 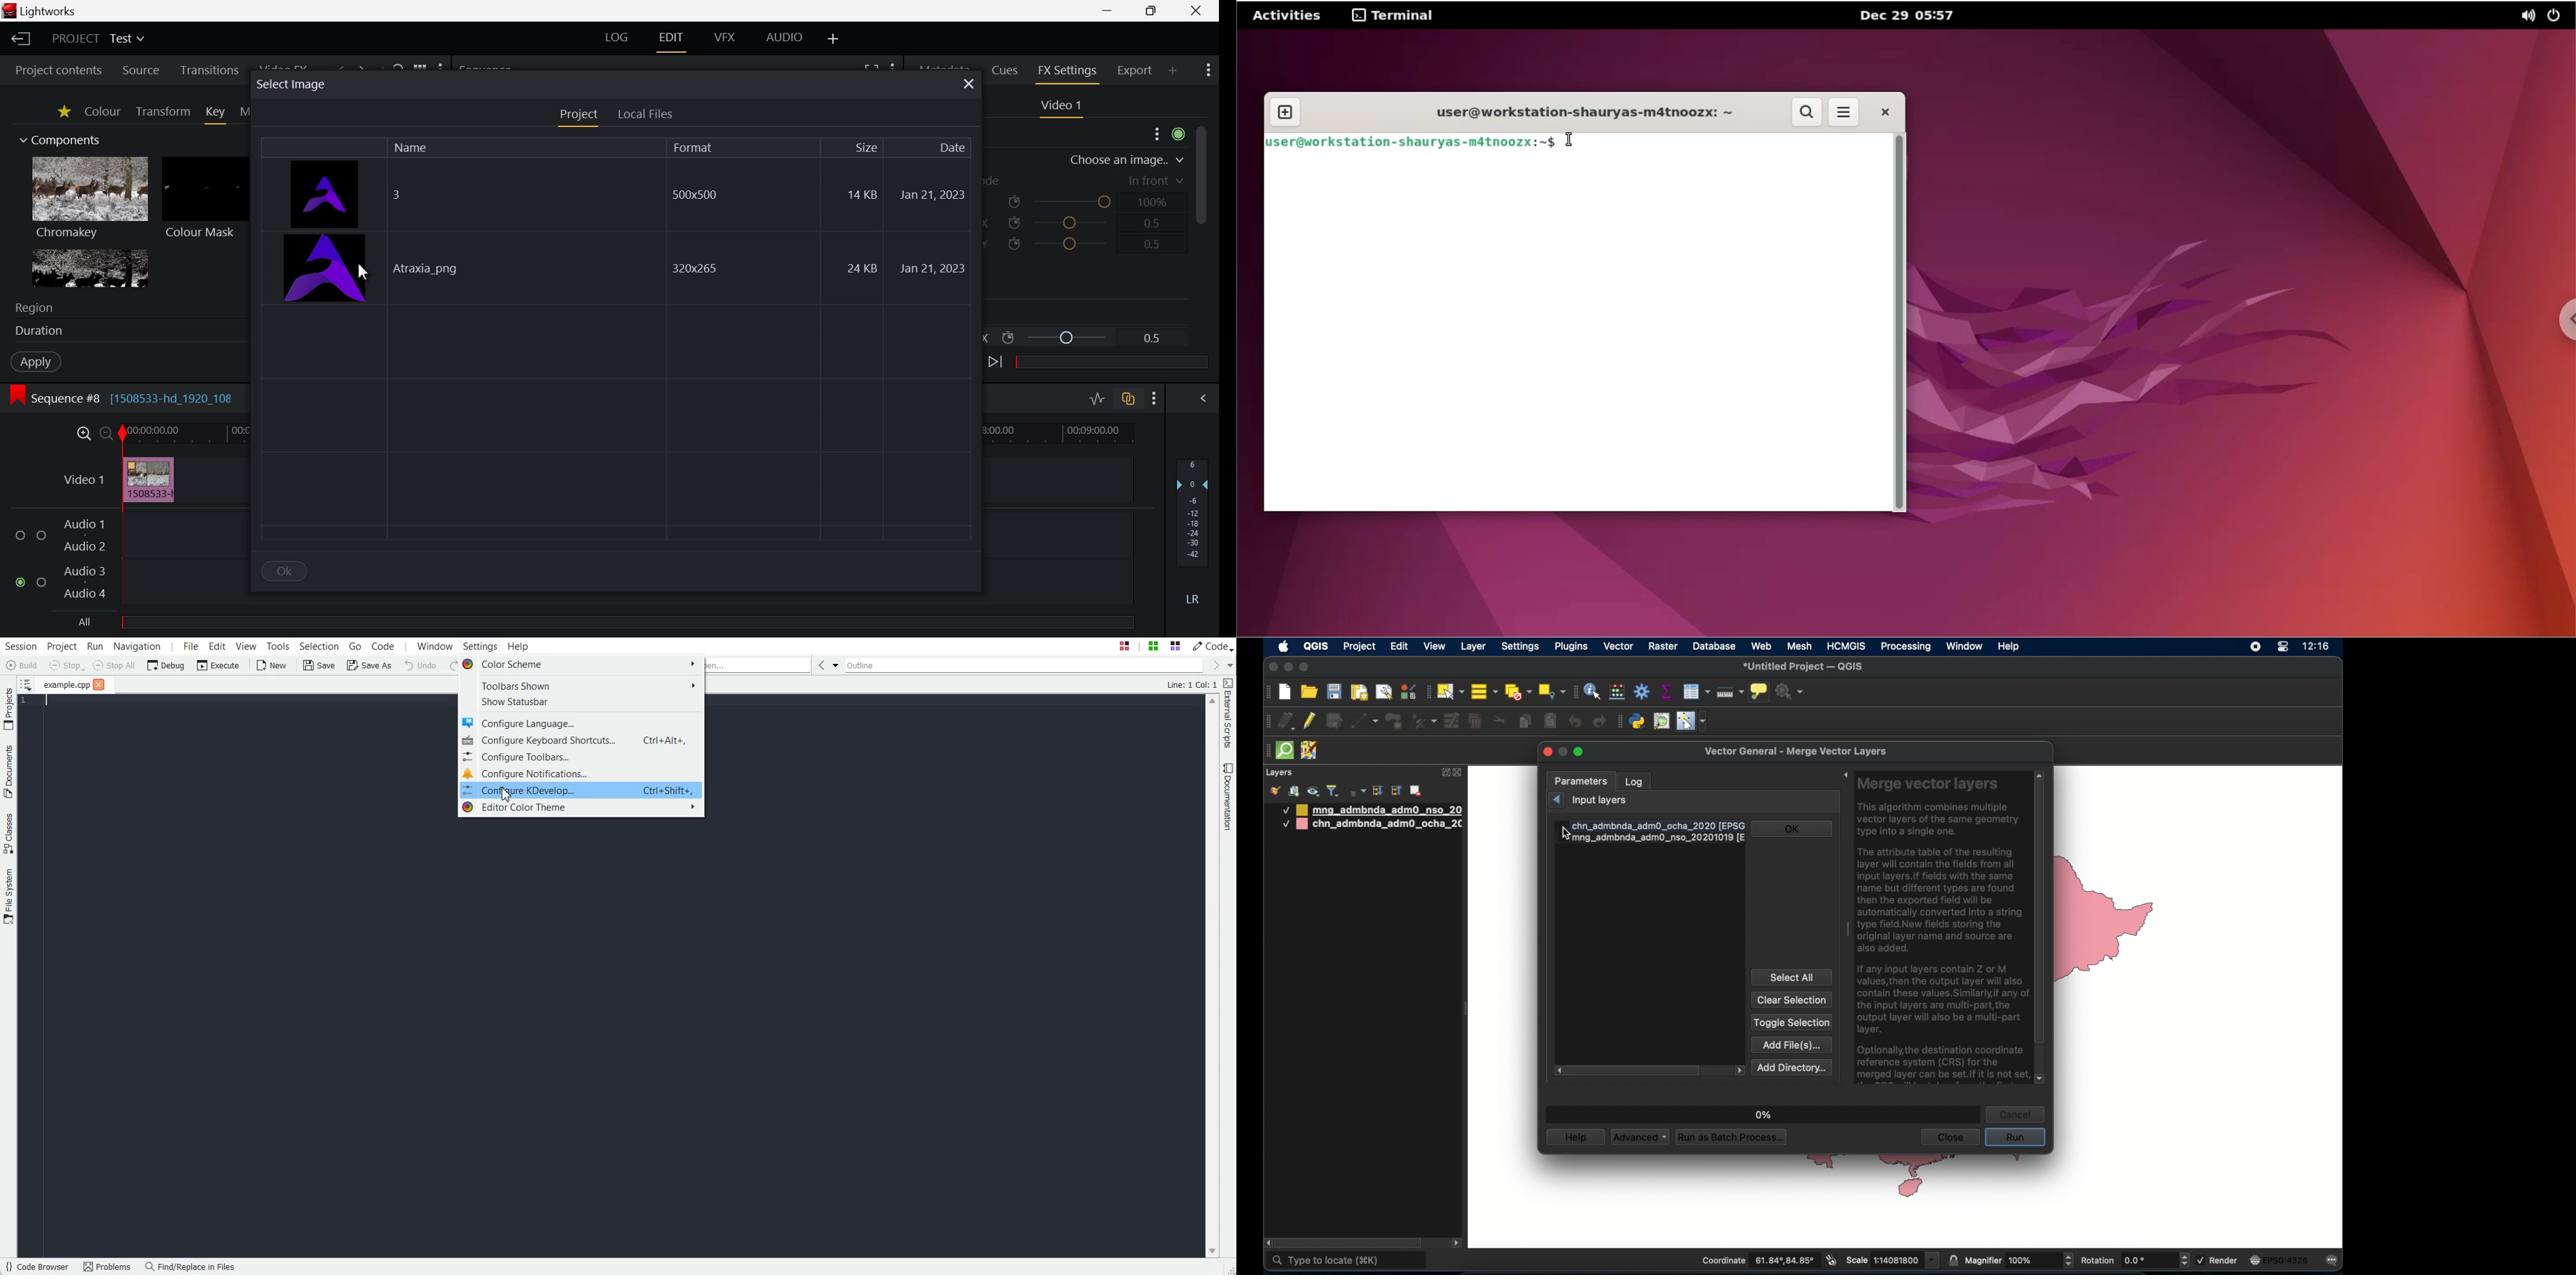 What do you see at coordinates (1294, 791) in the screenshot?
I see `add group` at bounding box center [1294, 791].